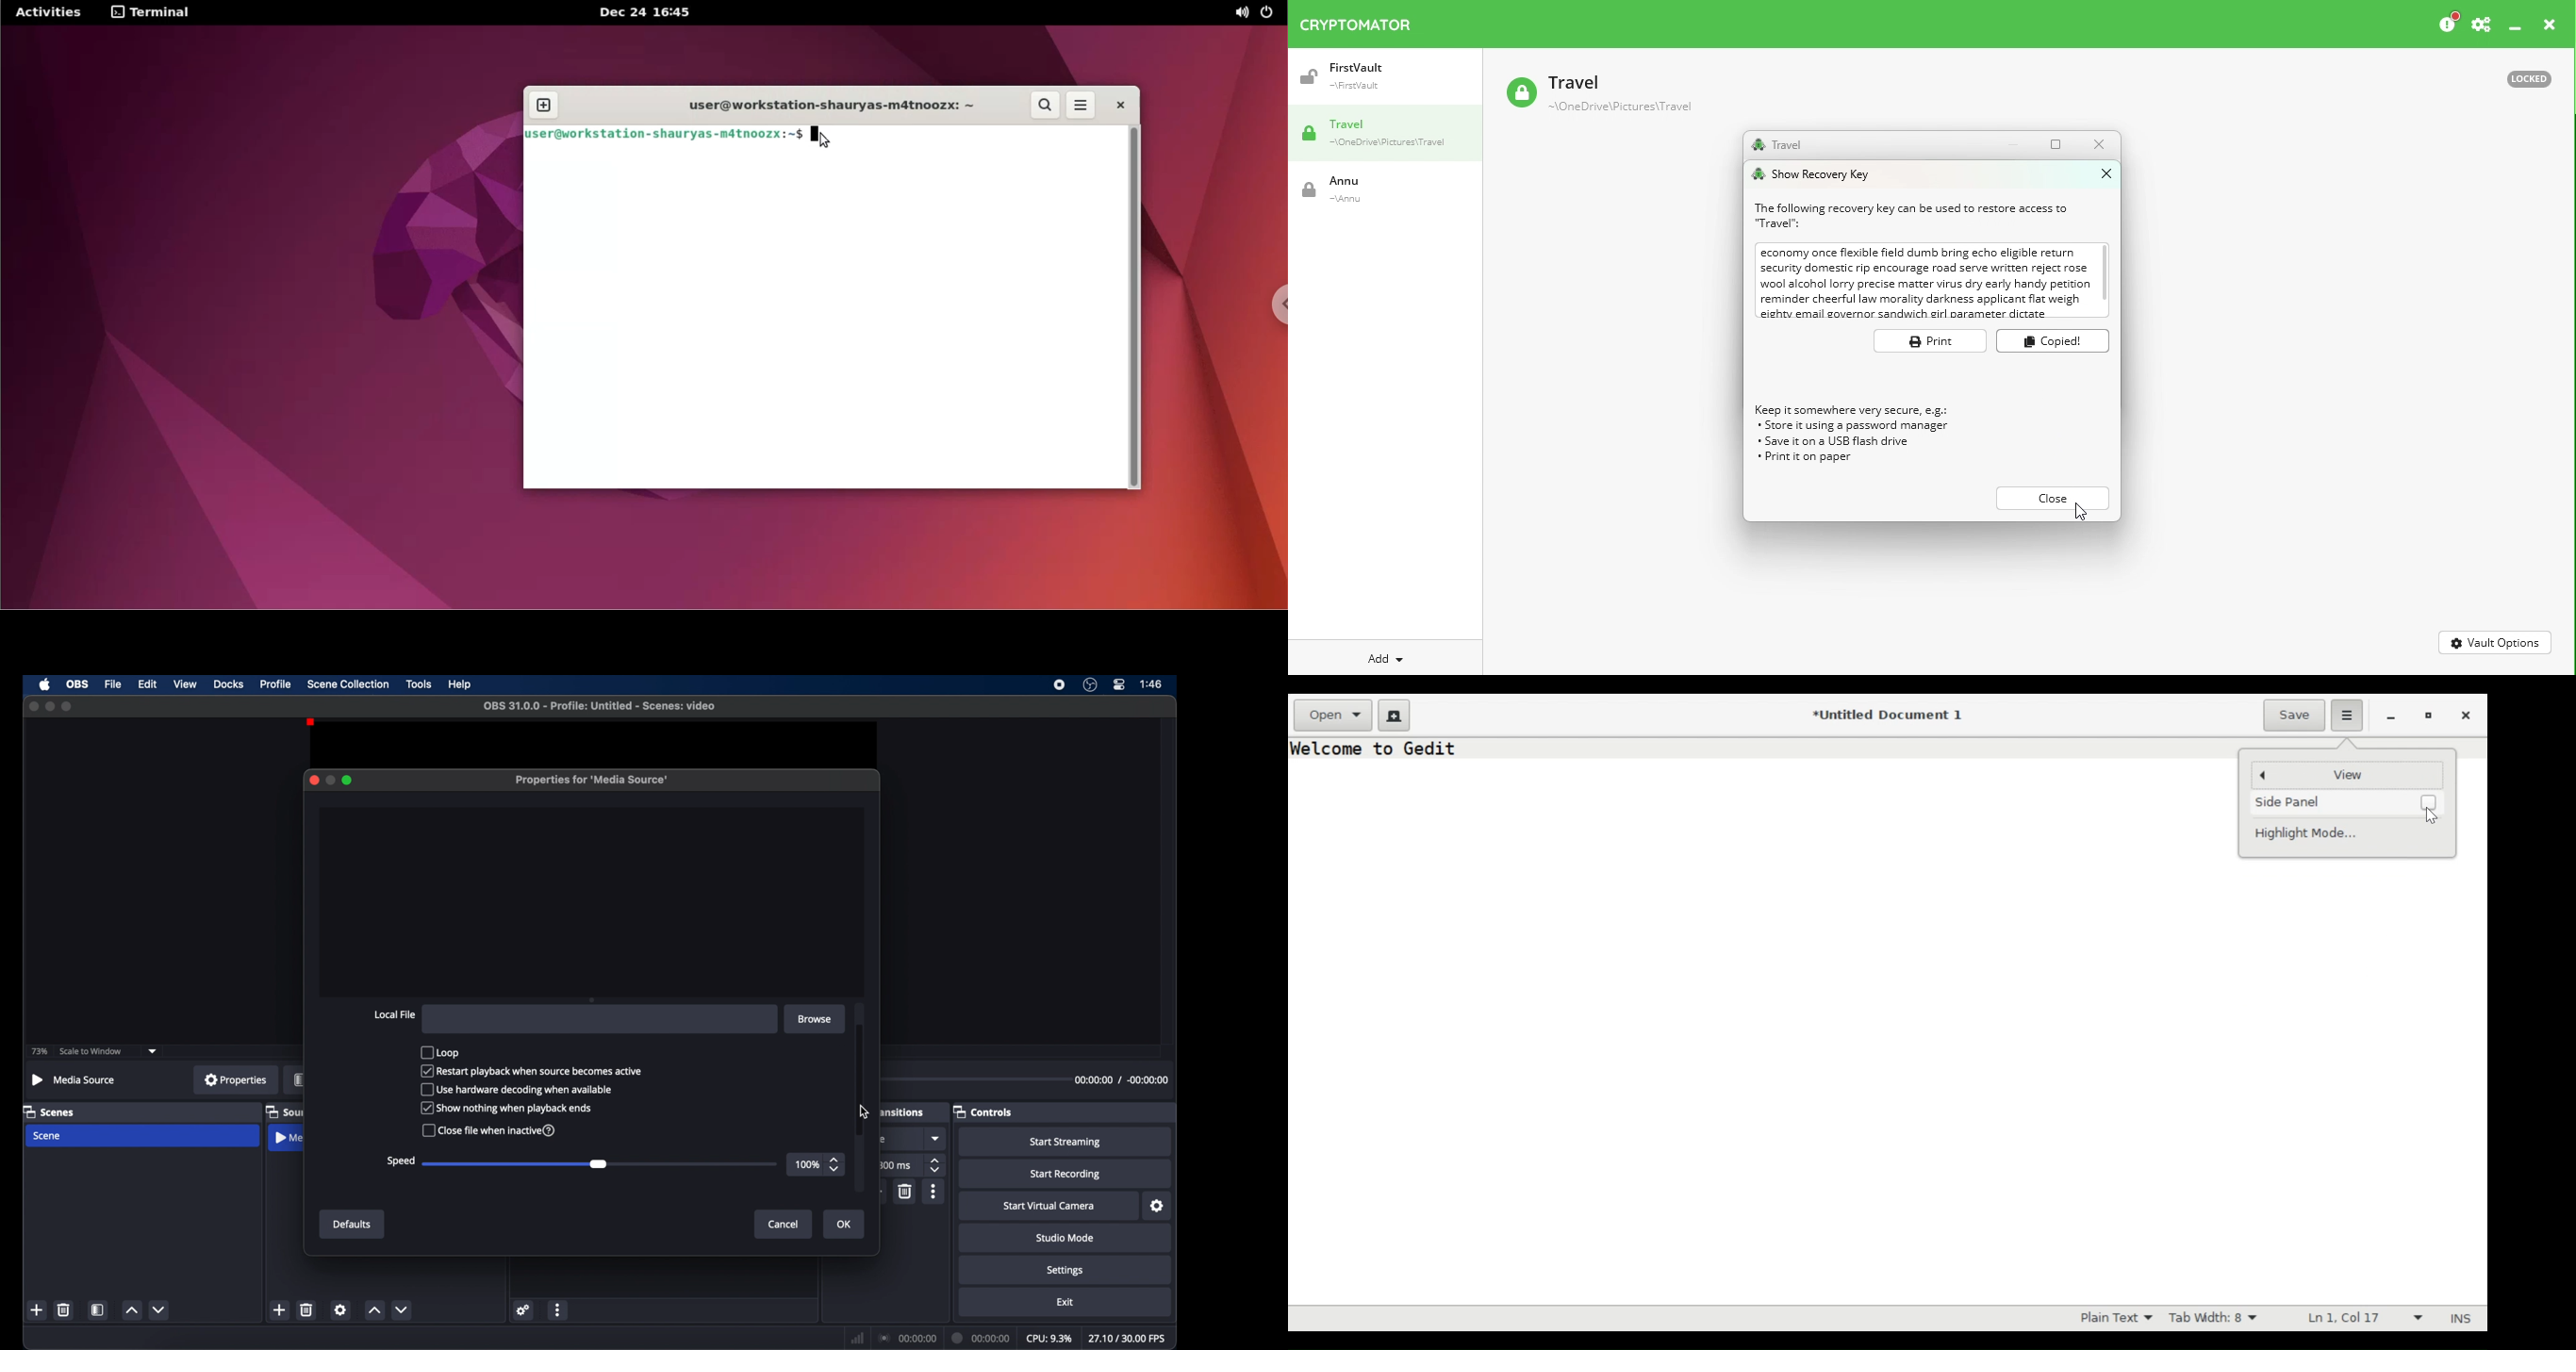  Describe the element at coordinates (284, 1112) in the screenshot. I see `obscure label` at that location.